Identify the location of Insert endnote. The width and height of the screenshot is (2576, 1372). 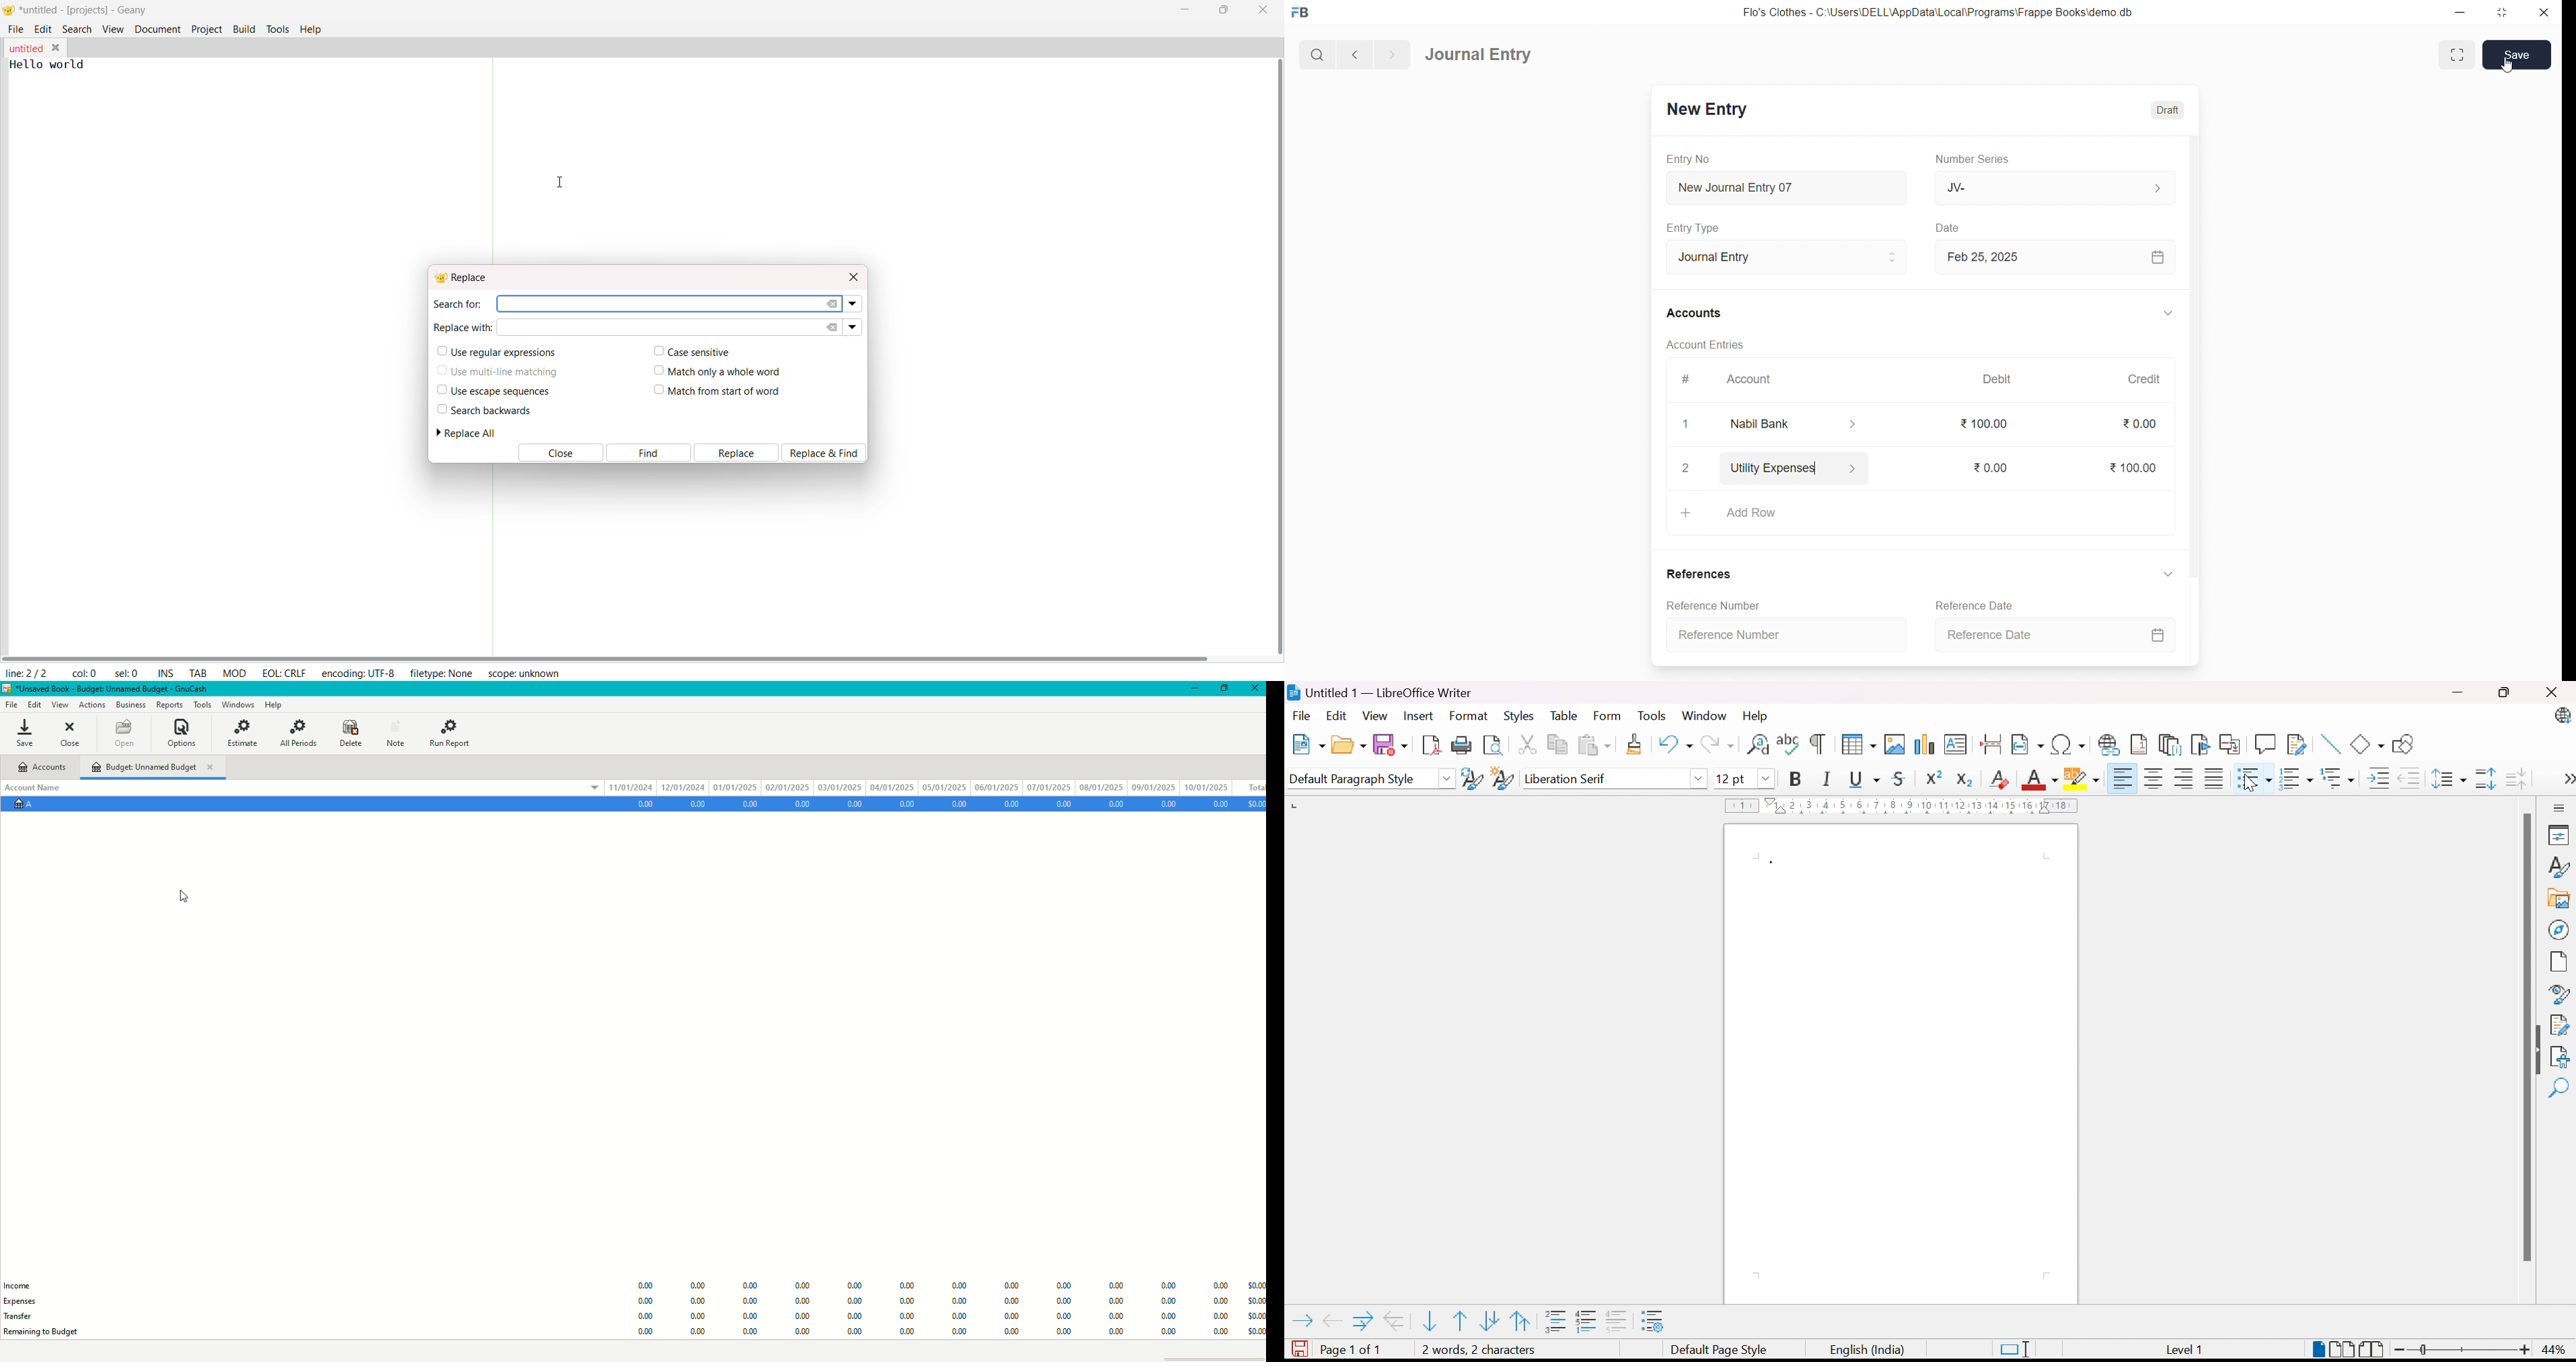
(2171, 744).